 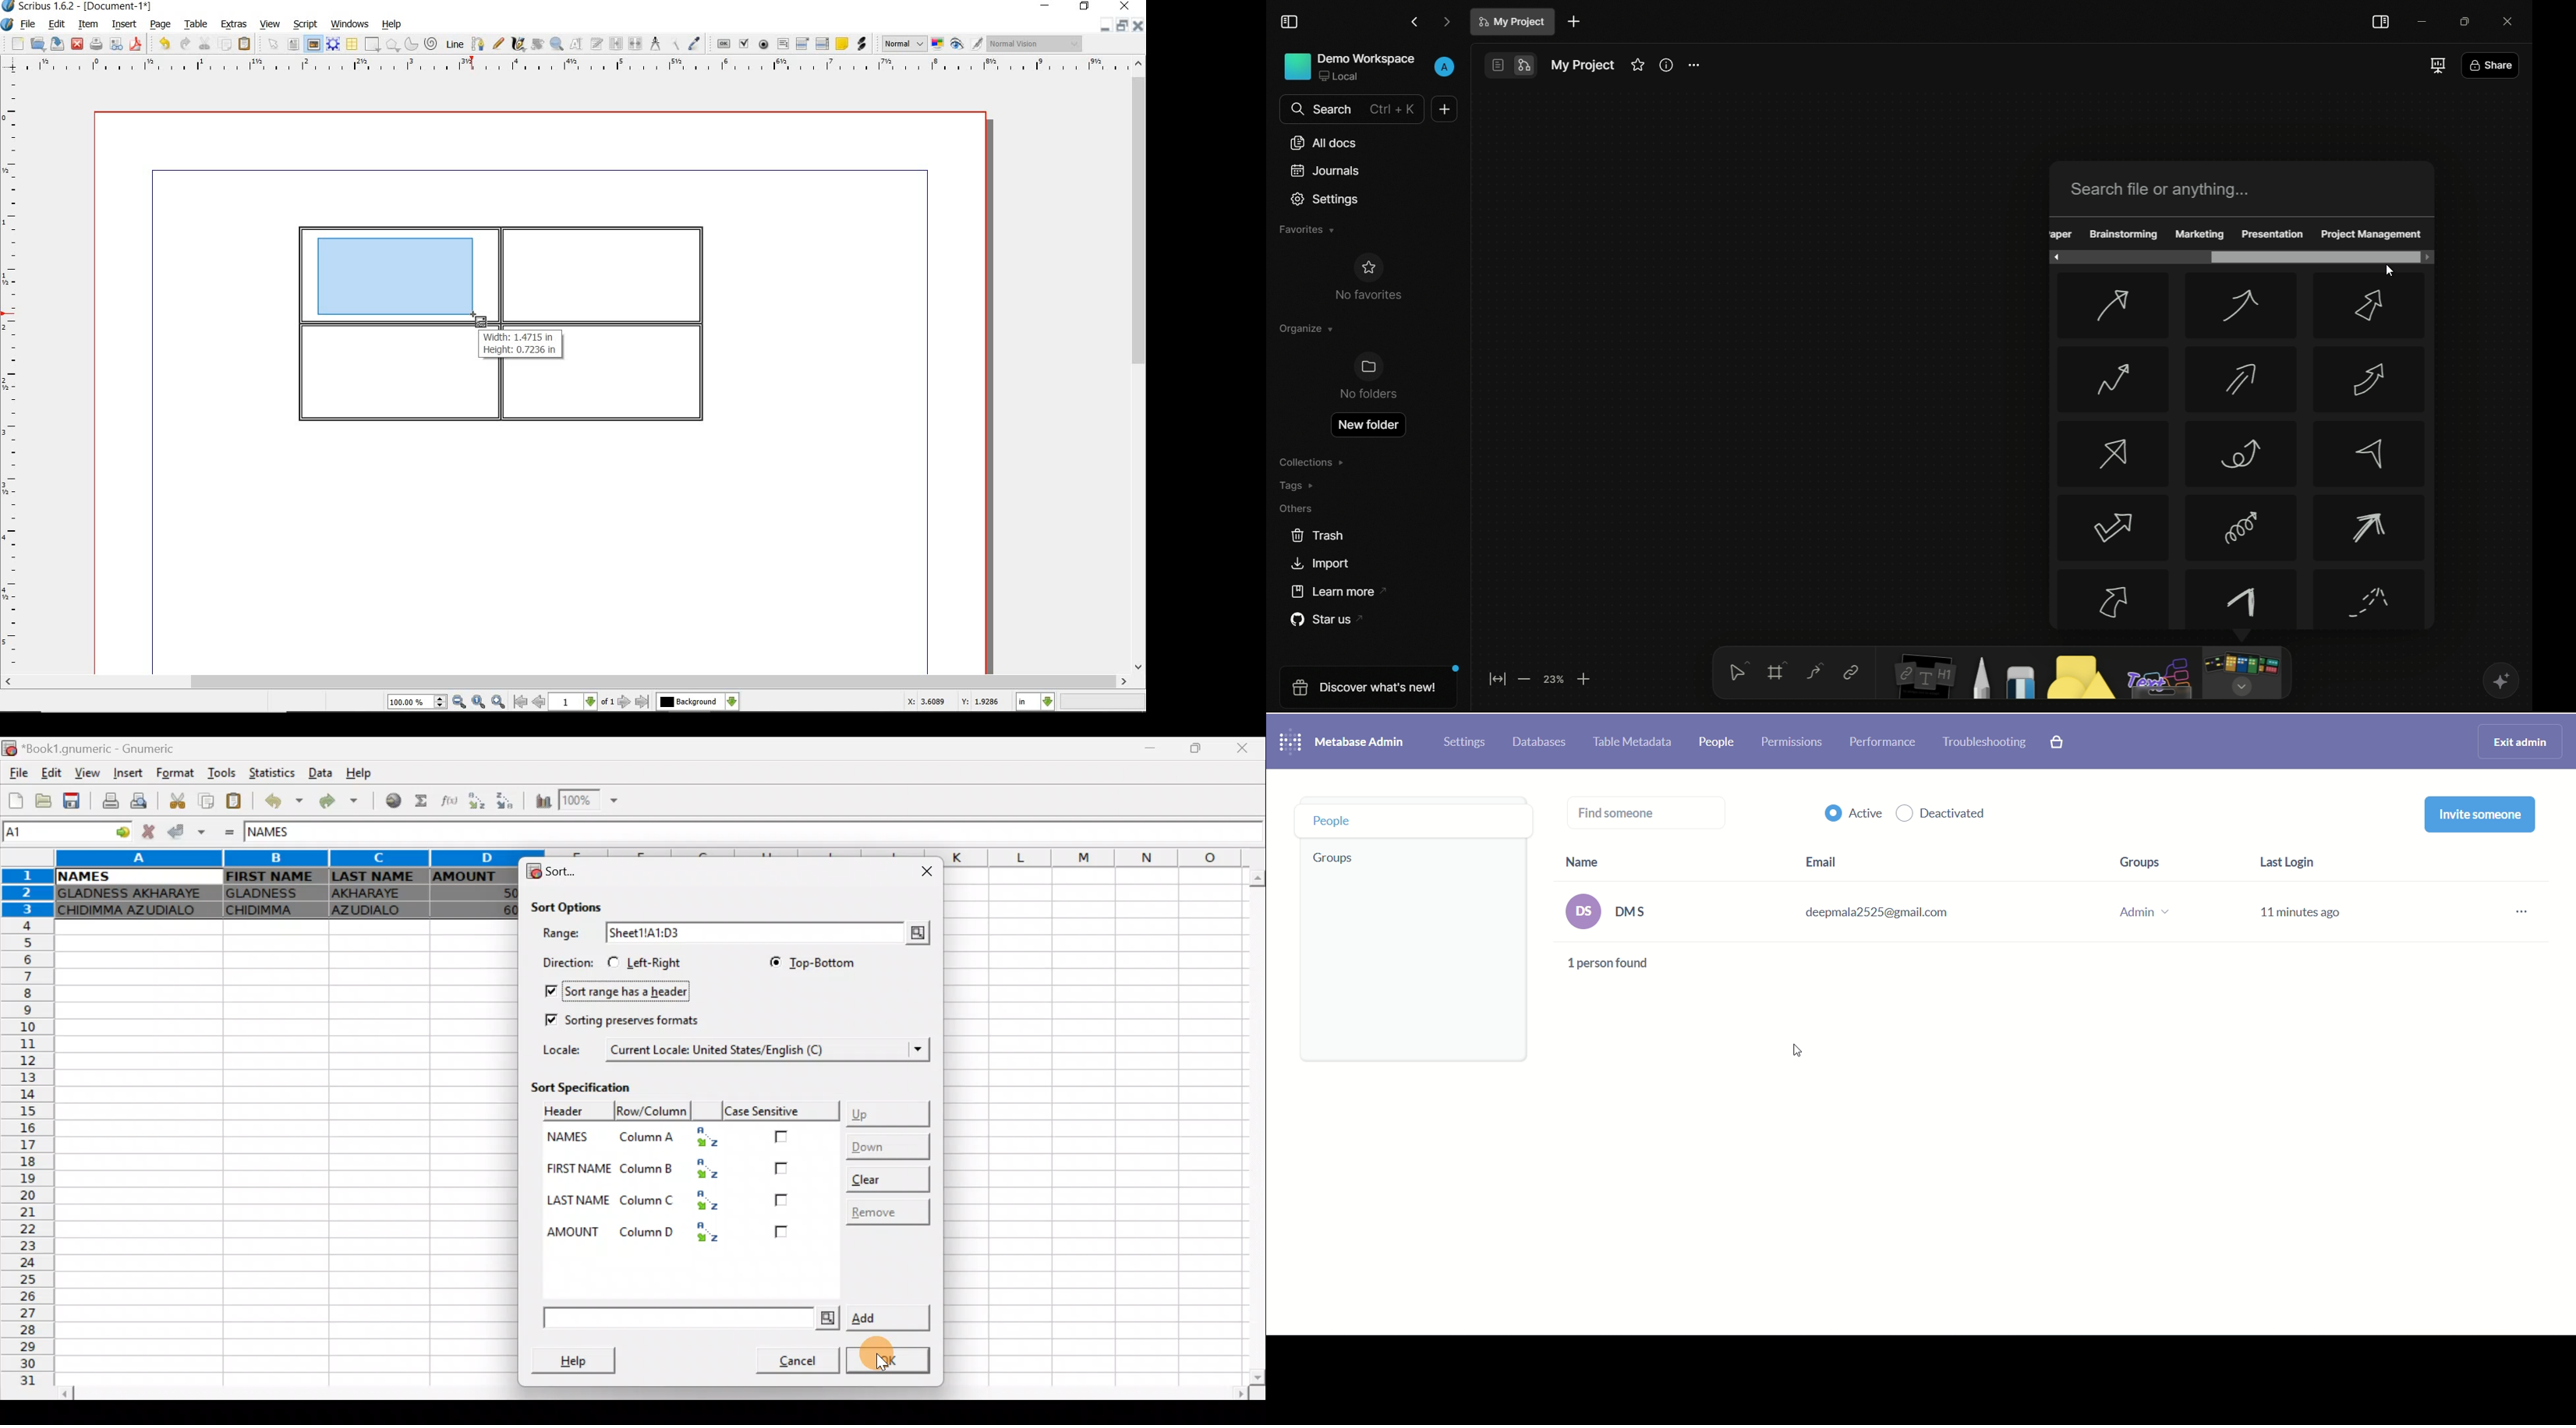 I want to click on link, so click(x=1851, y=672).